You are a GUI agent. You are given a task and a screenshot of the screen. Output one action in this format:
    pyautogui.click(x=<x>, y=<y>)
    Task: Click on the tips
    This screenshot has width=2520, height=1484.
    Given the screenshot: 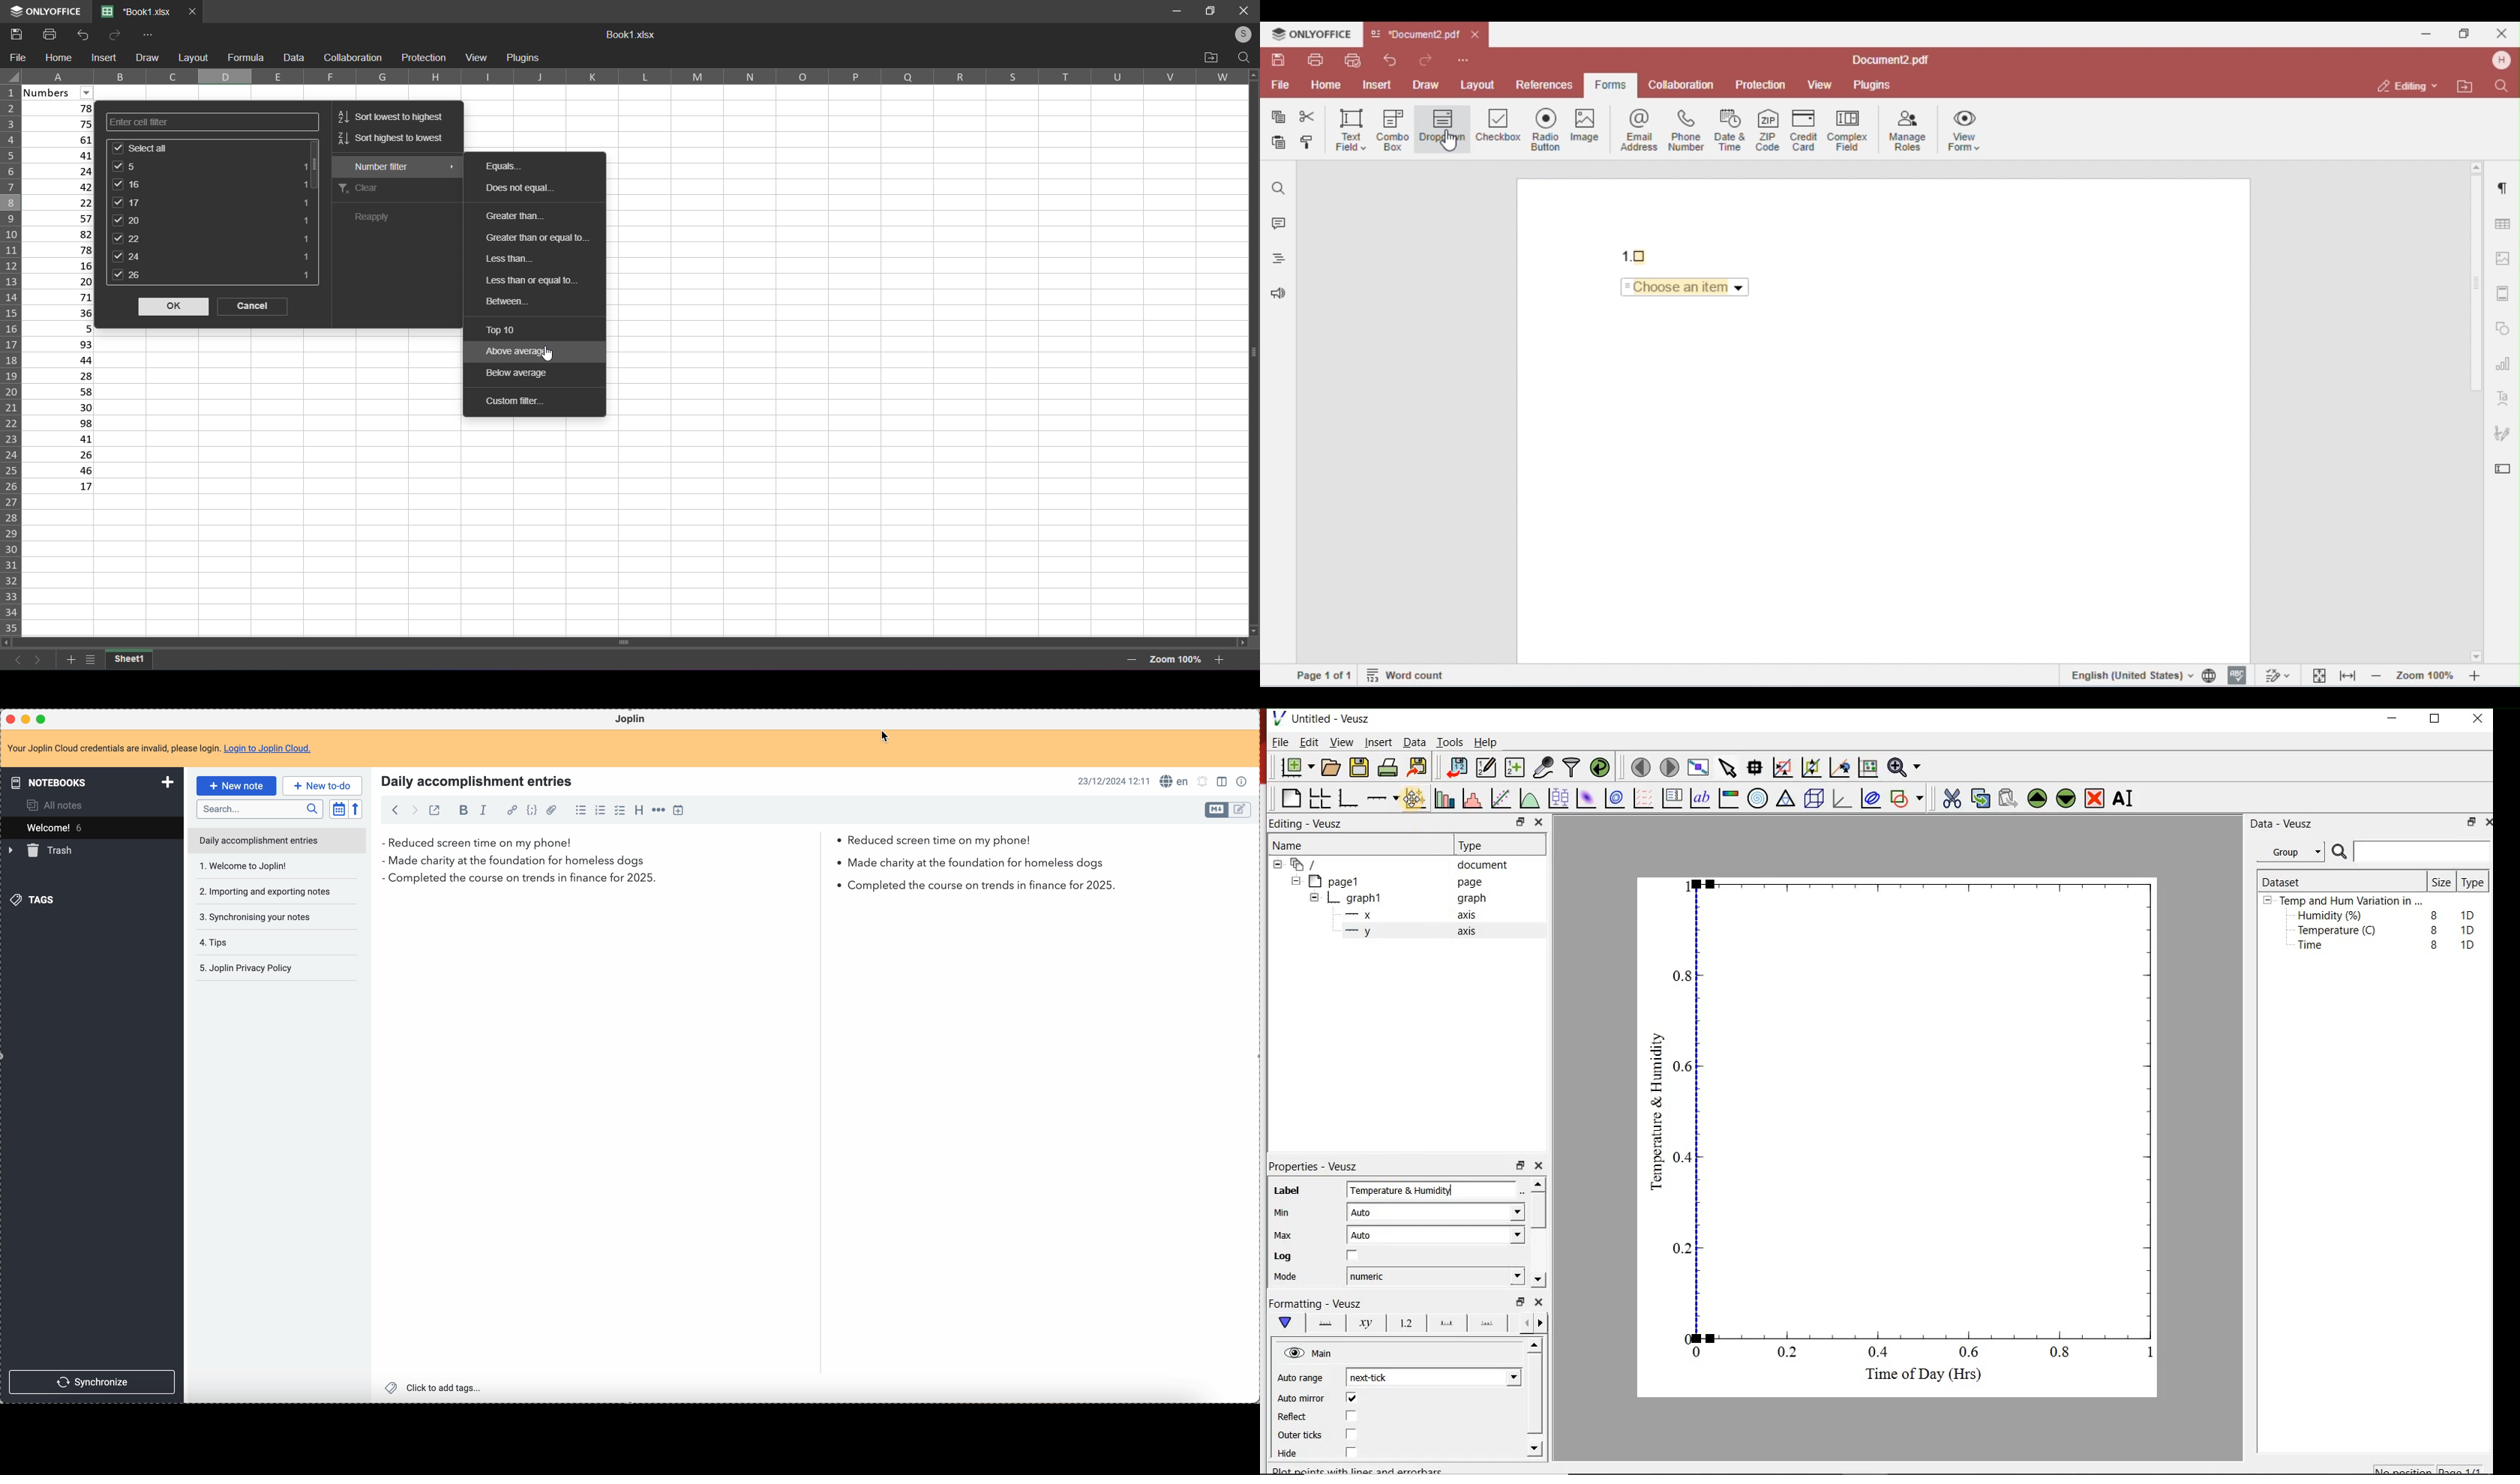 What is the action you would take?
    pyautogui.click(x=264, y=918)
    